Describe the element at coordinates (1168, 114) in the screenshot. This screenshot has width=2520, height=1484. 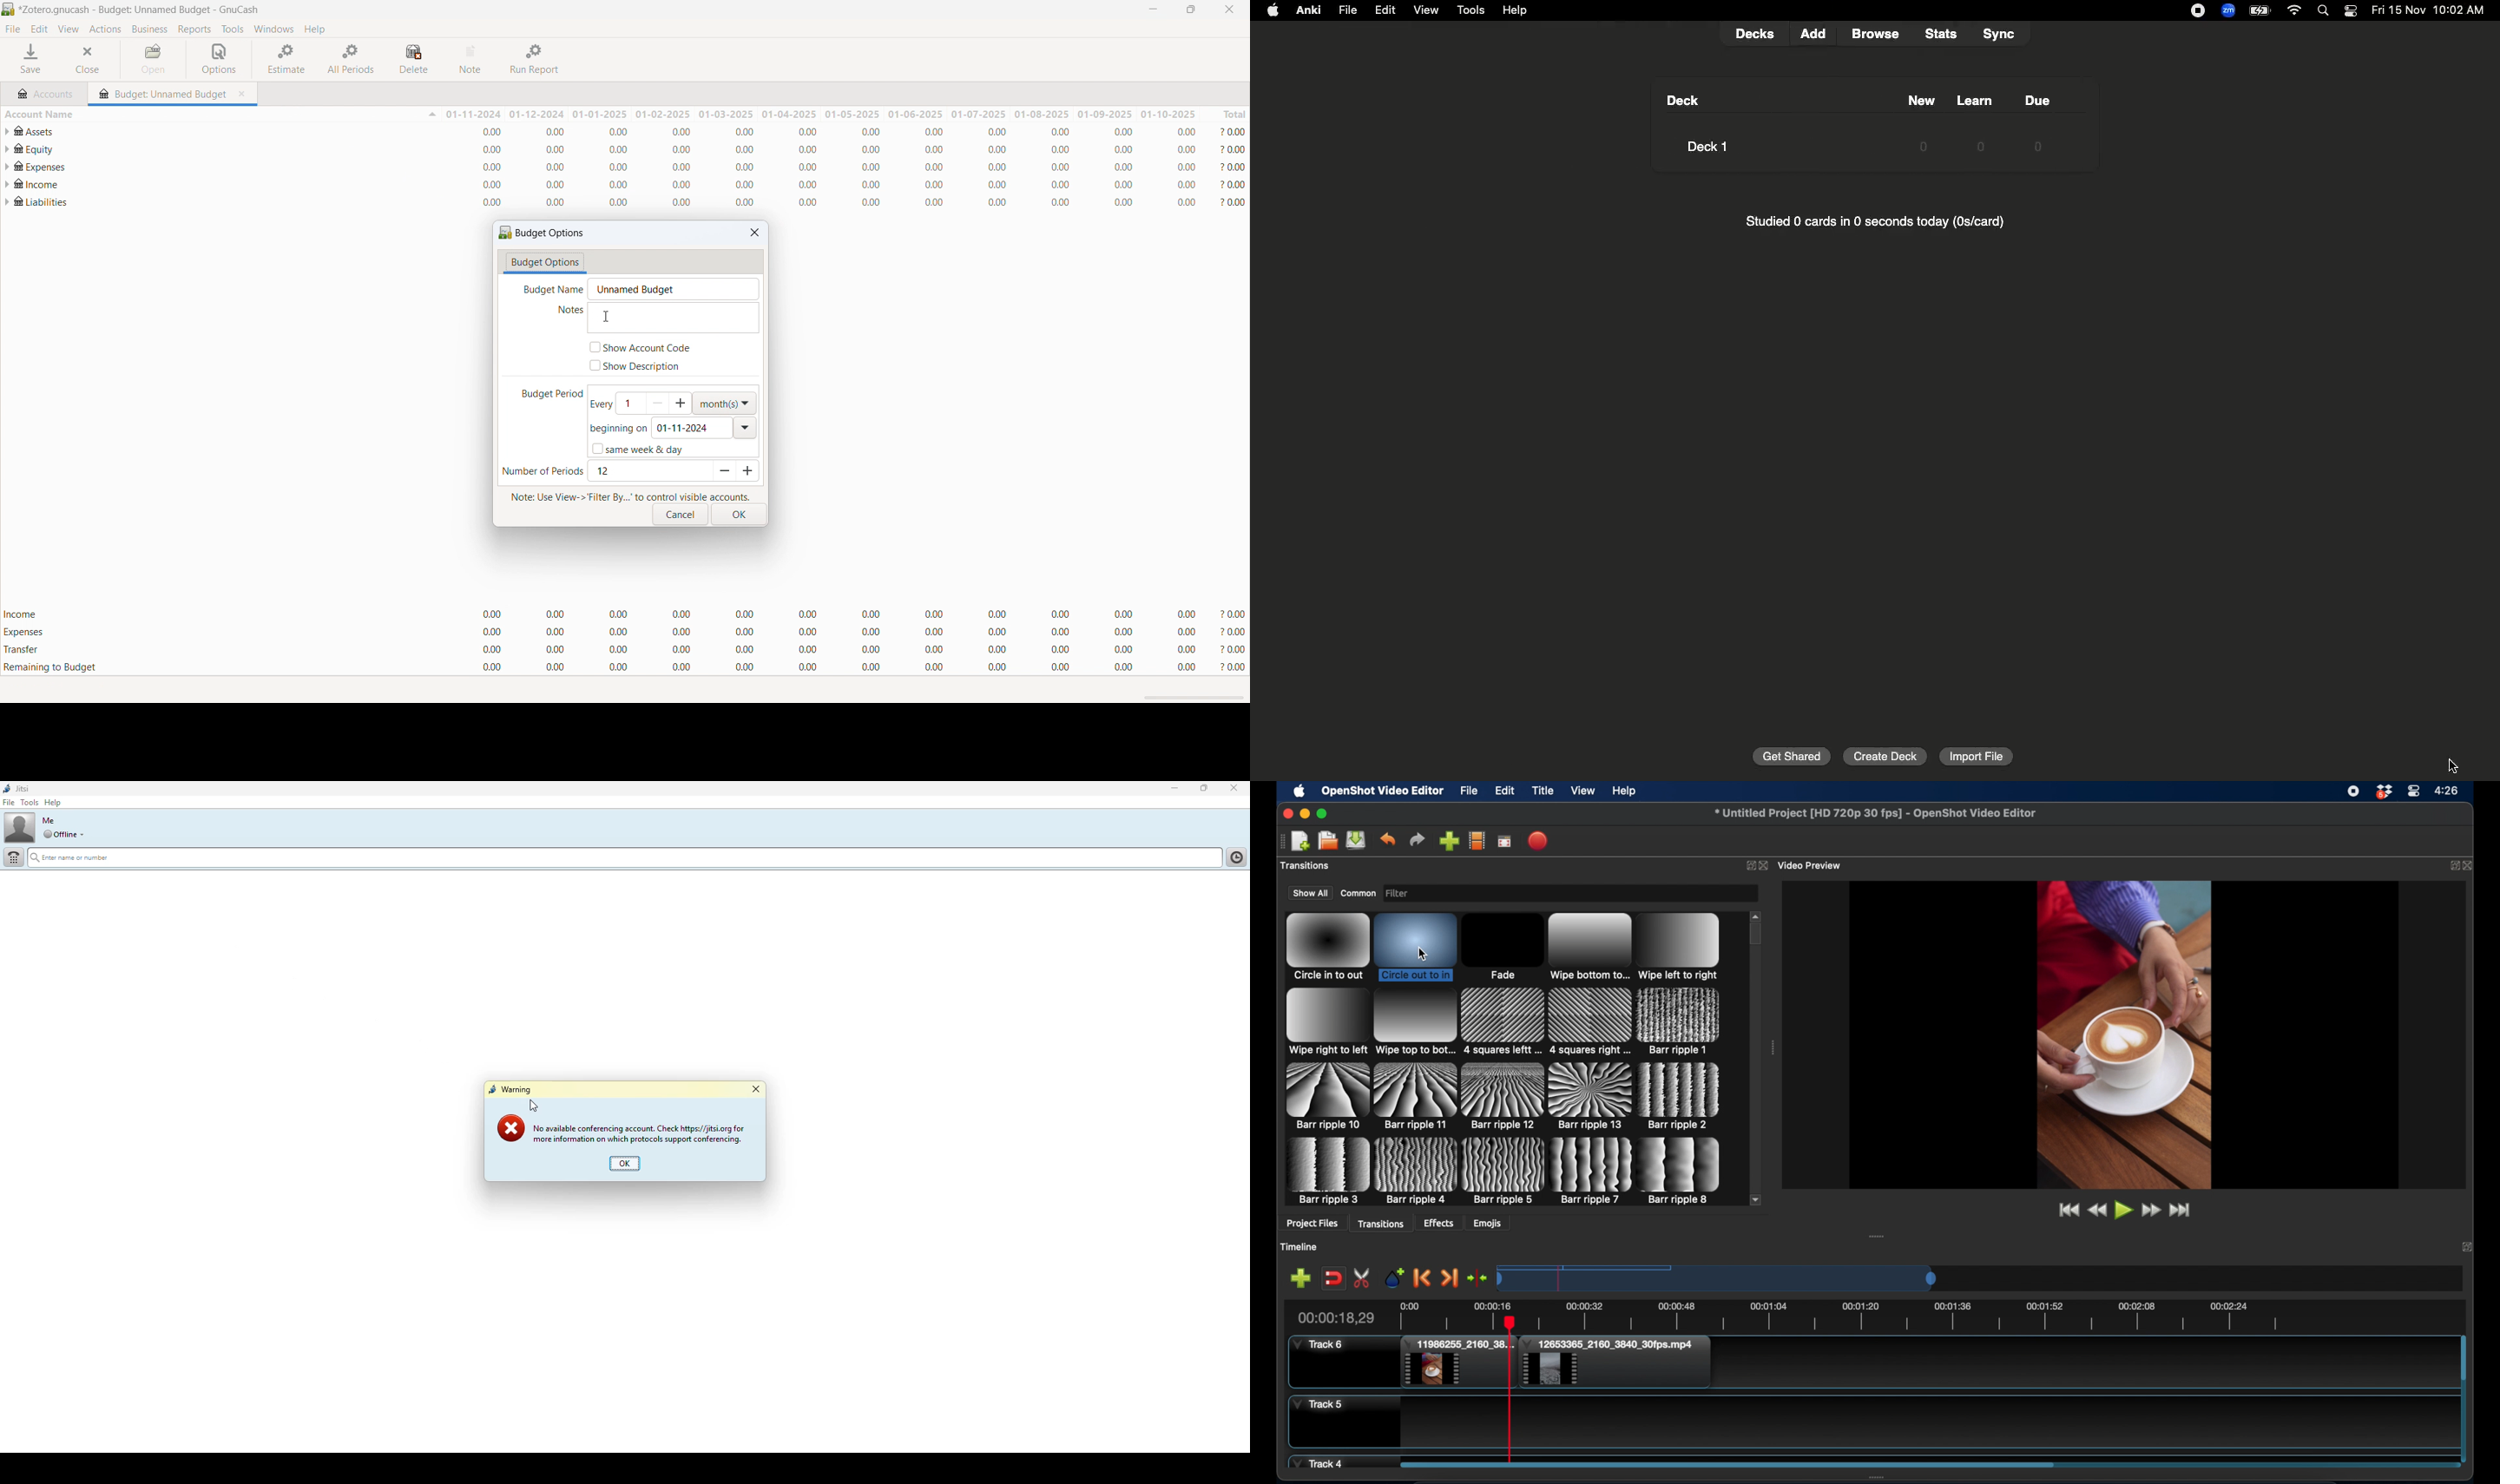
I see `01-10-2025` at that location.